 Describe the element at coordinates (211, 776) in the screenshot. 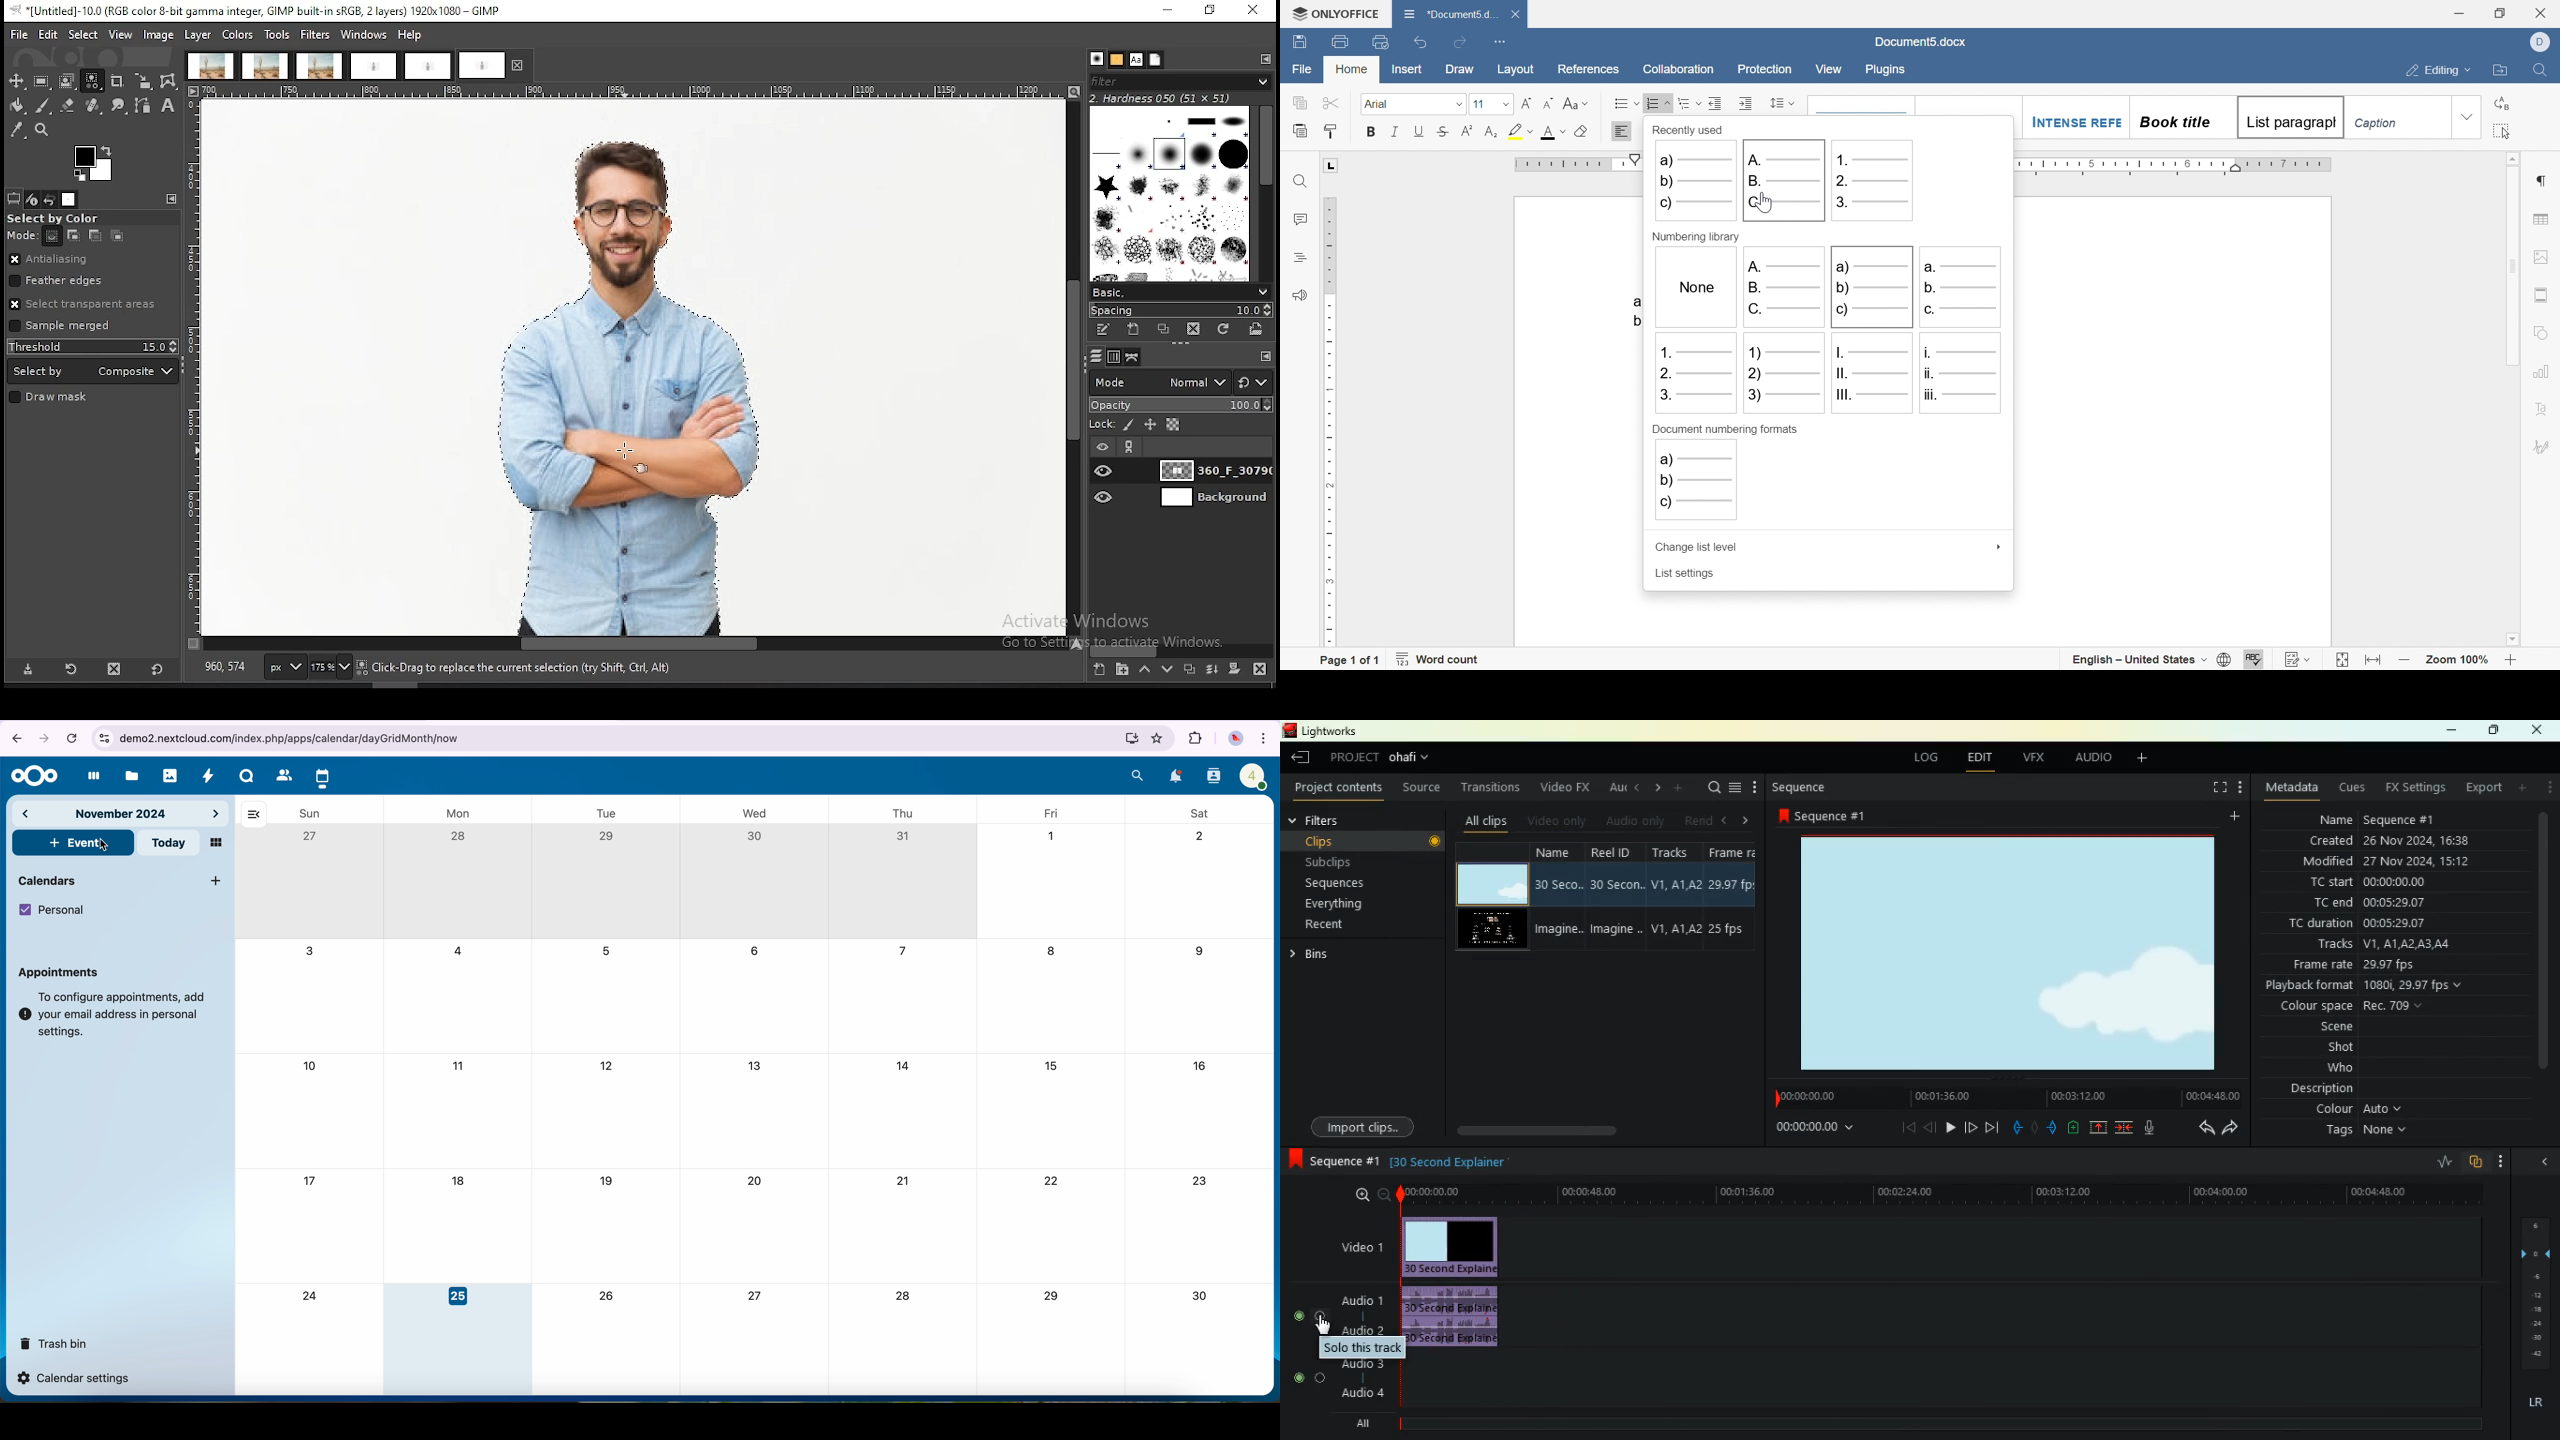

I see `activity` at that location.